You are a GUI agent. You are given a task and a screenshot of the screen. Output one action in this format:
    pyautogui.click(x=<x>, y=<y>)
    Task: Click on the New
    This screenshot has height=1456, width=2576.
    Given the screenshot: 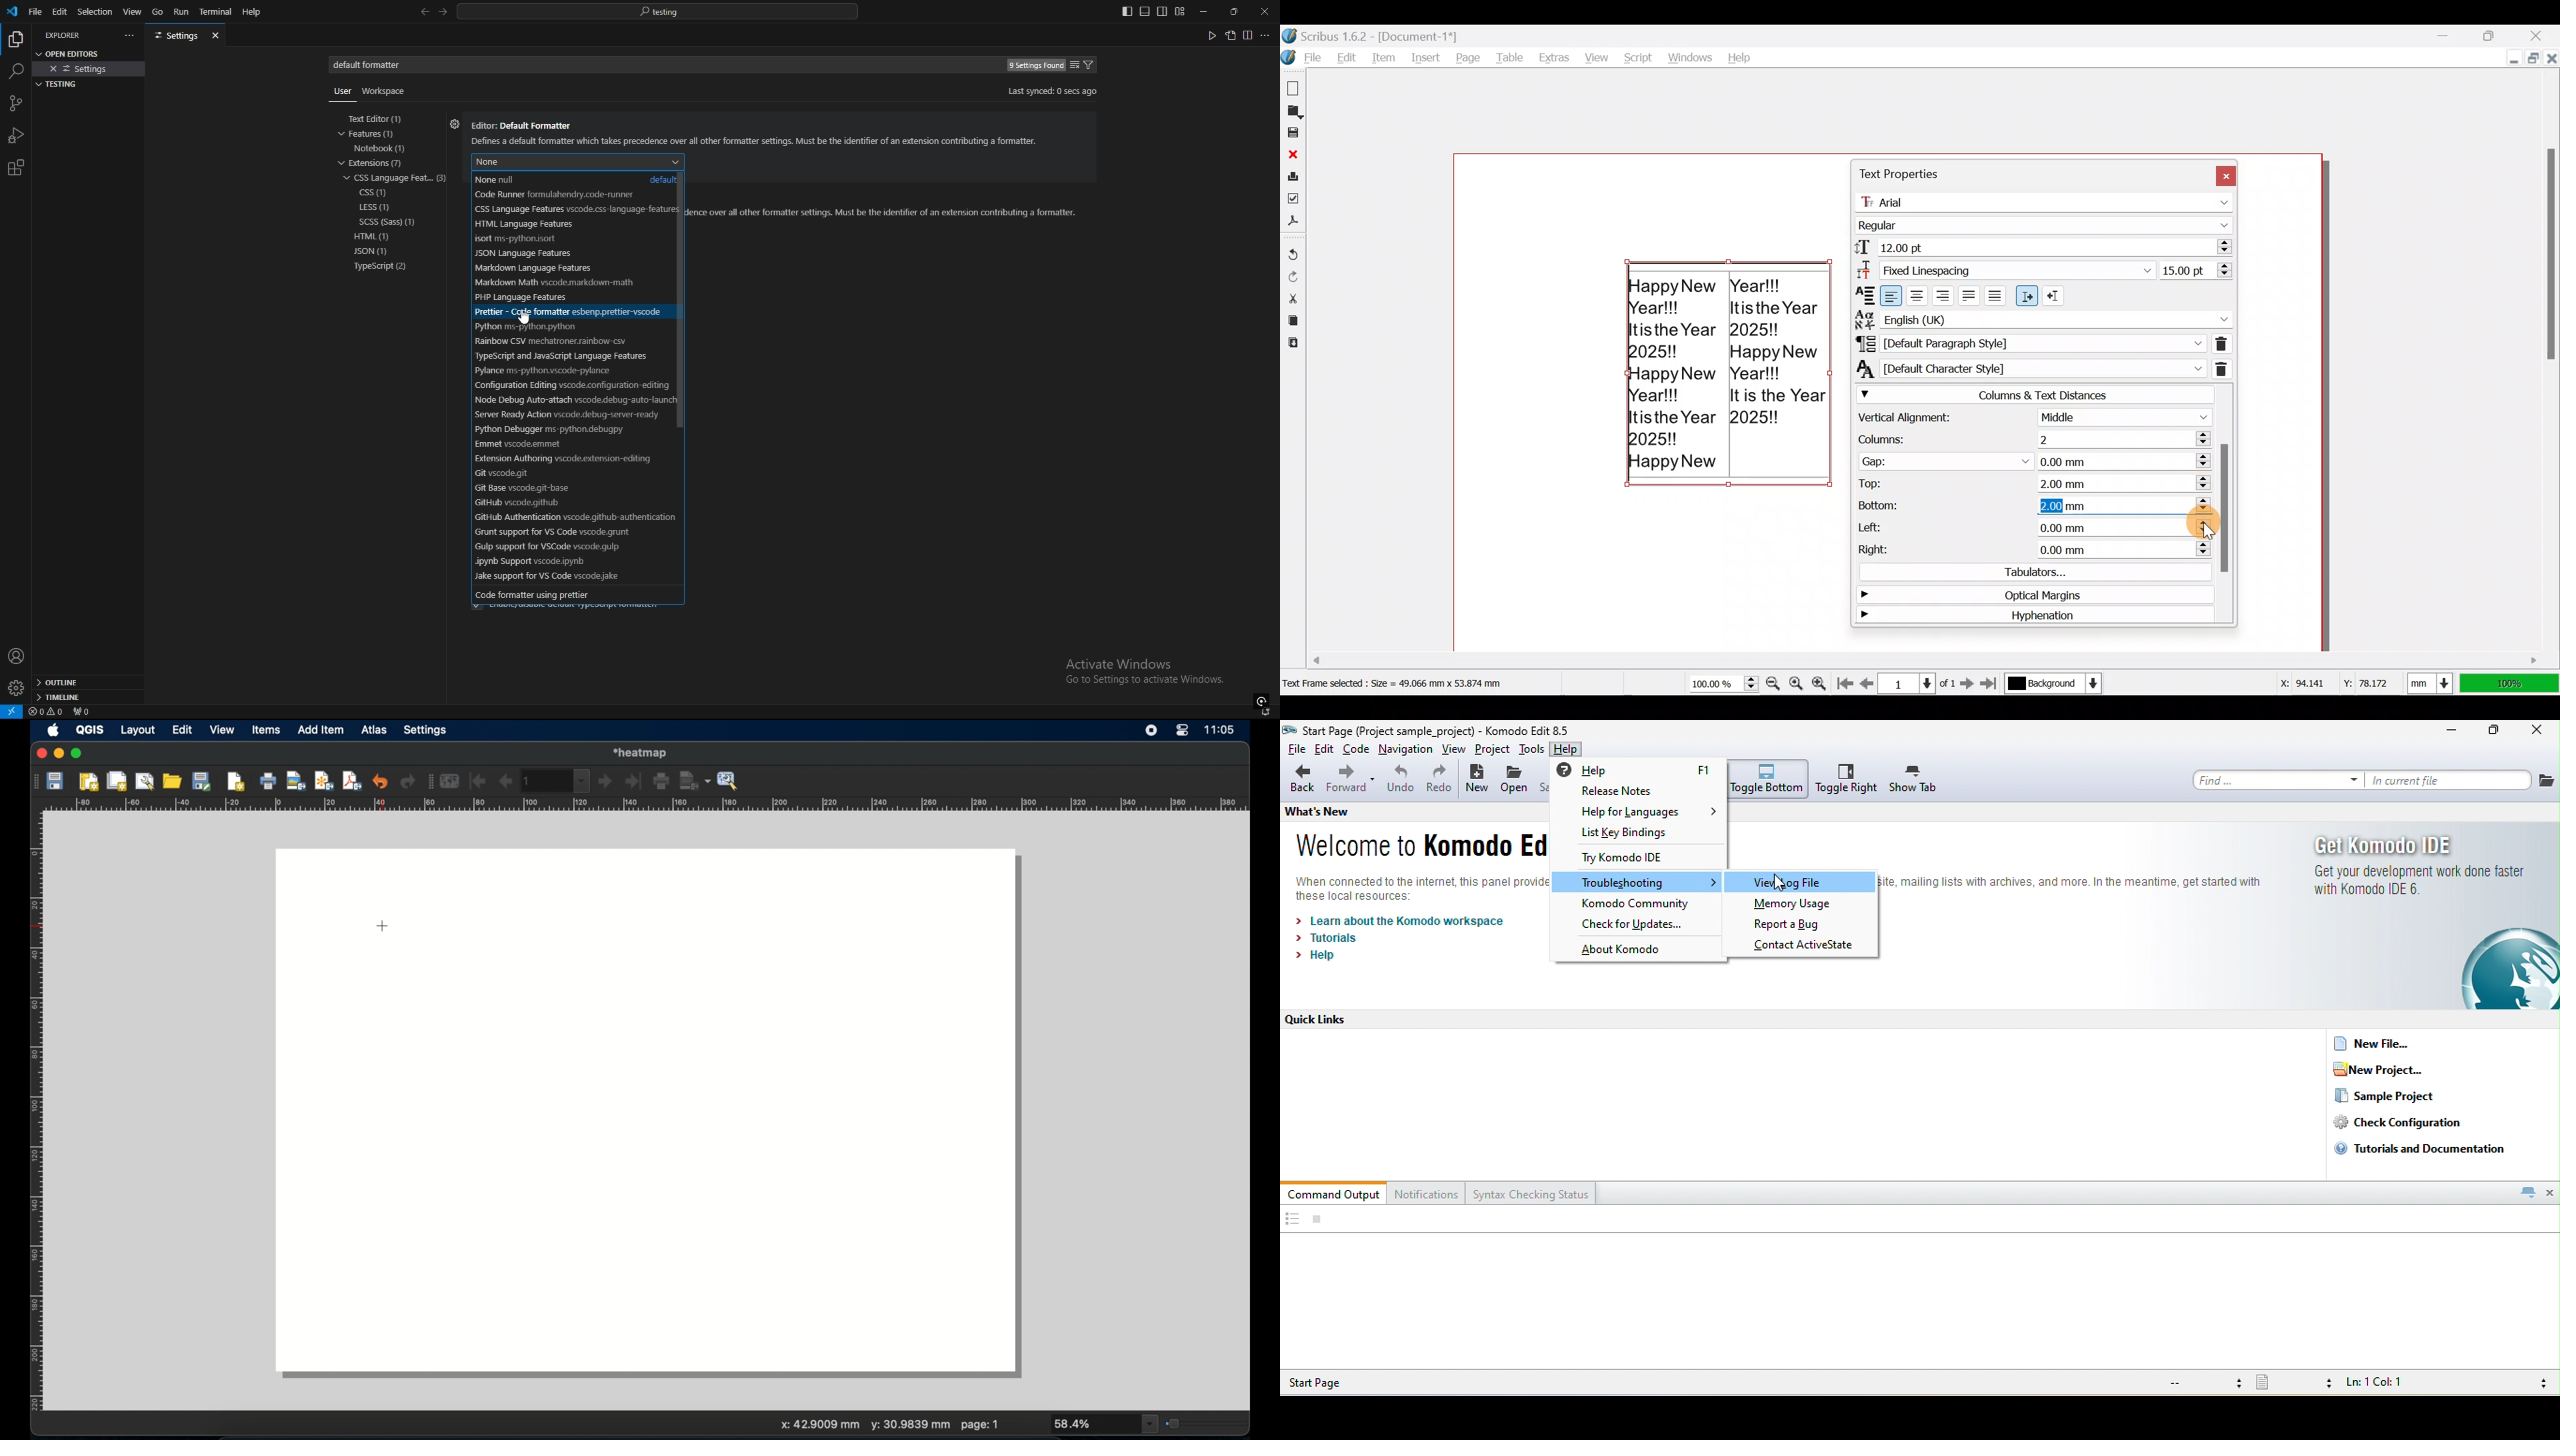 What is the action you would take?
    pyautogui.click(x=1295, y=87)
    